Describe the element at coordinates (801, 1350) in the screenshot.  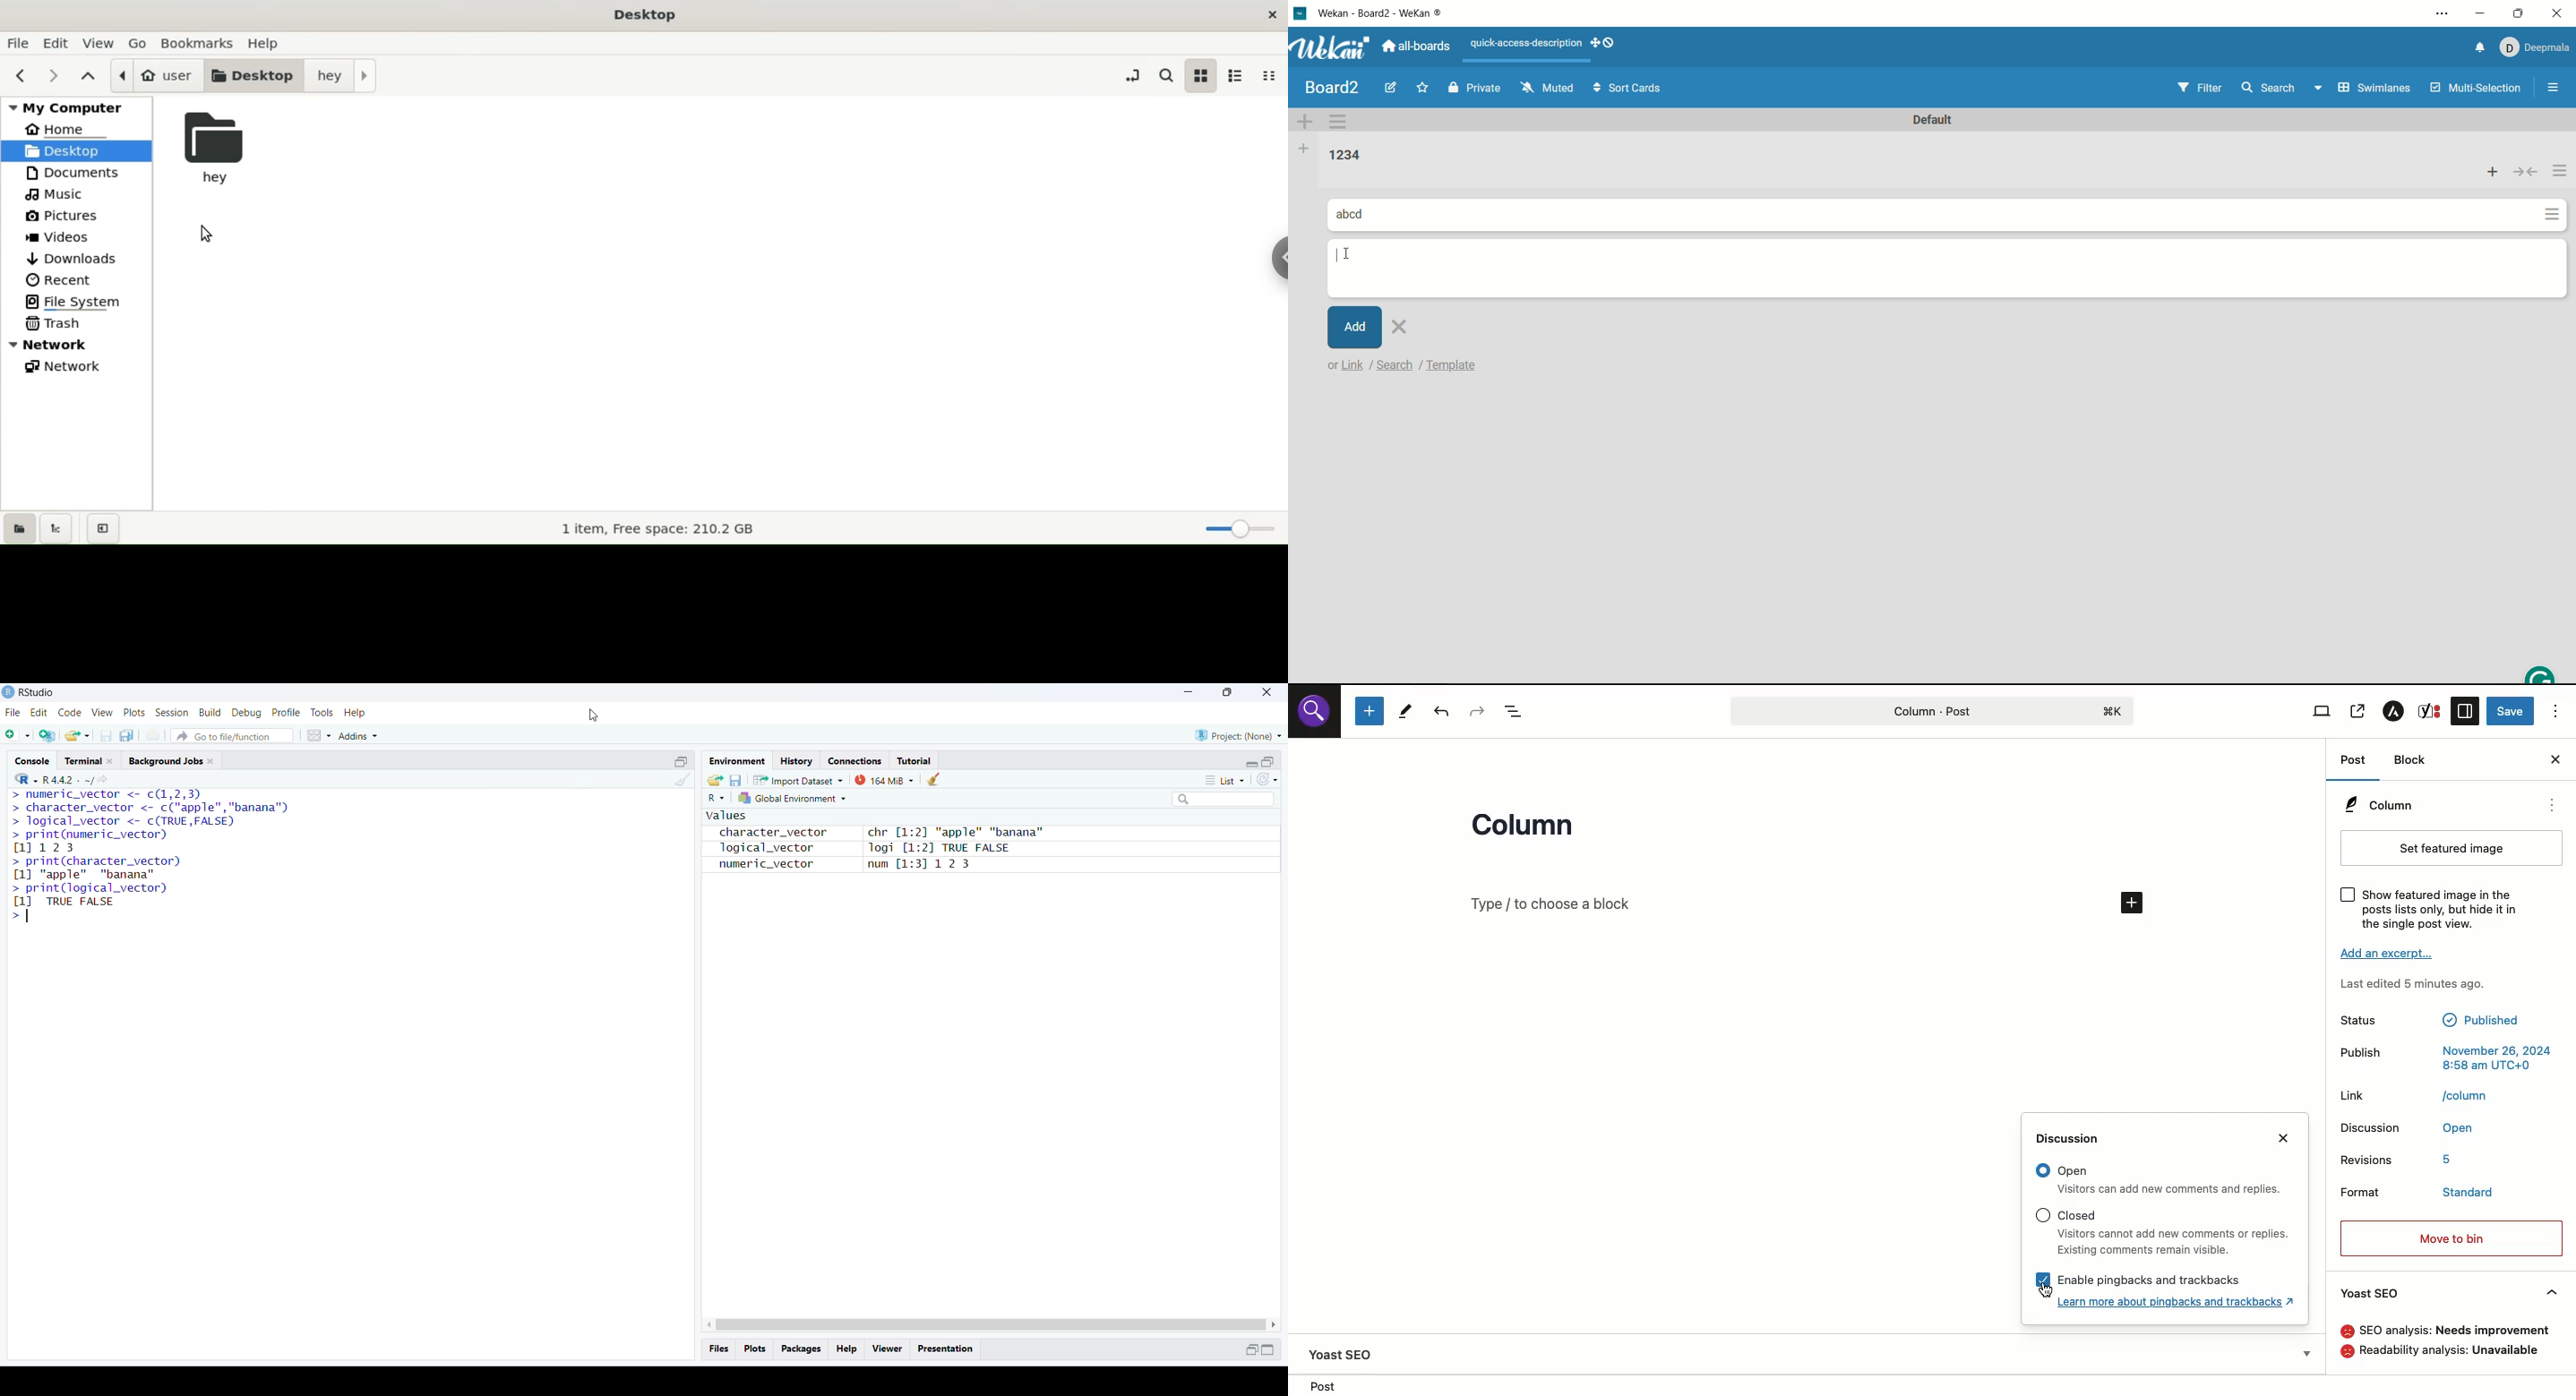
I see `Packages` at that location.